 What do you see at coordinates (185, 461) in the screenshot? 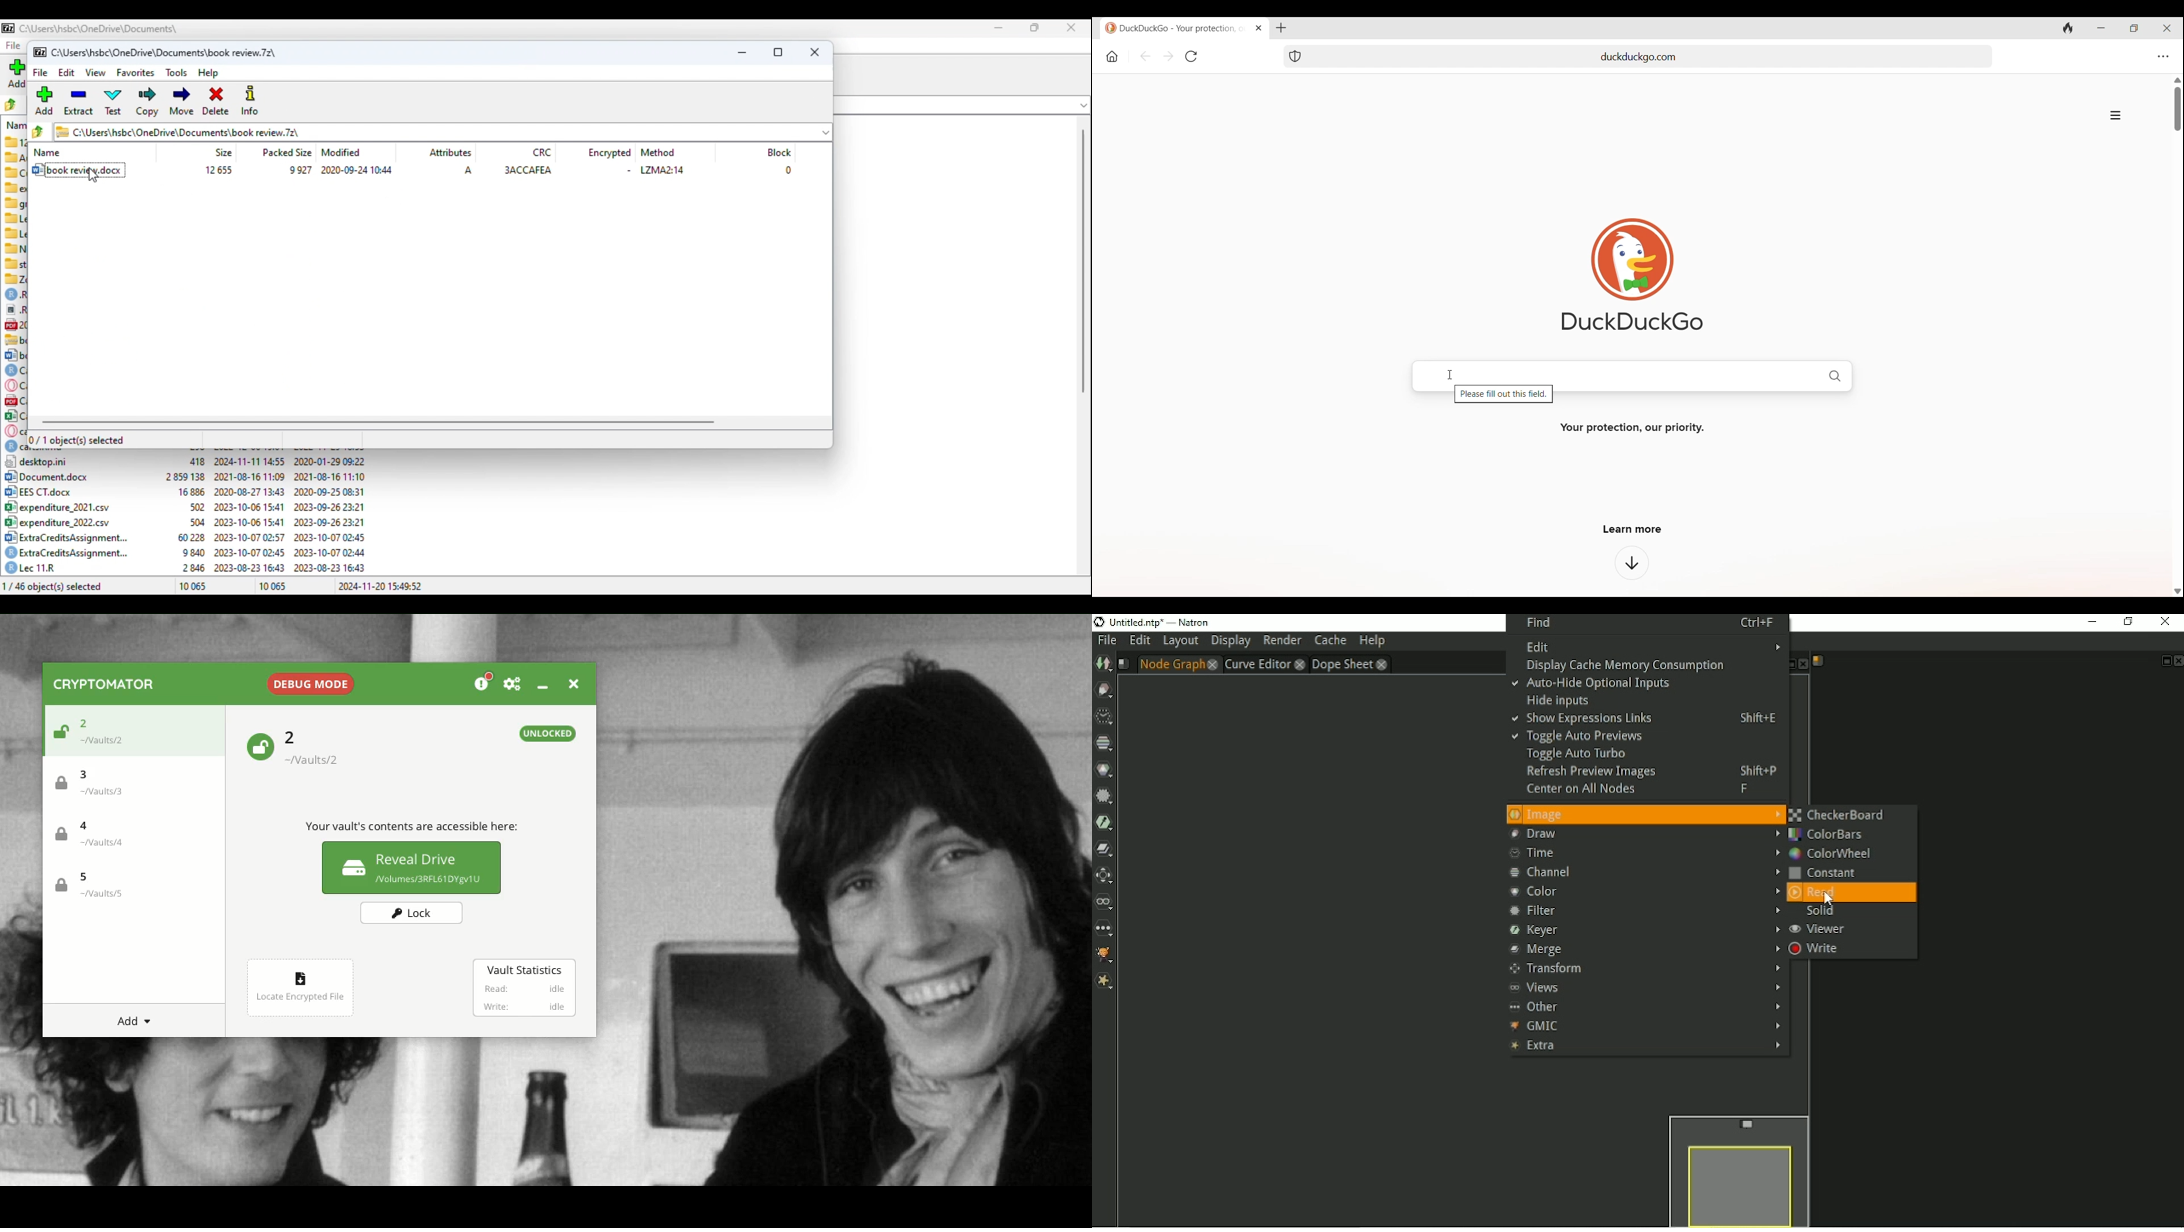
I see `12] desktop.ini 418 2024-11-11 14:55 2020-01-29 09:22` at bounding box center [185, 461].